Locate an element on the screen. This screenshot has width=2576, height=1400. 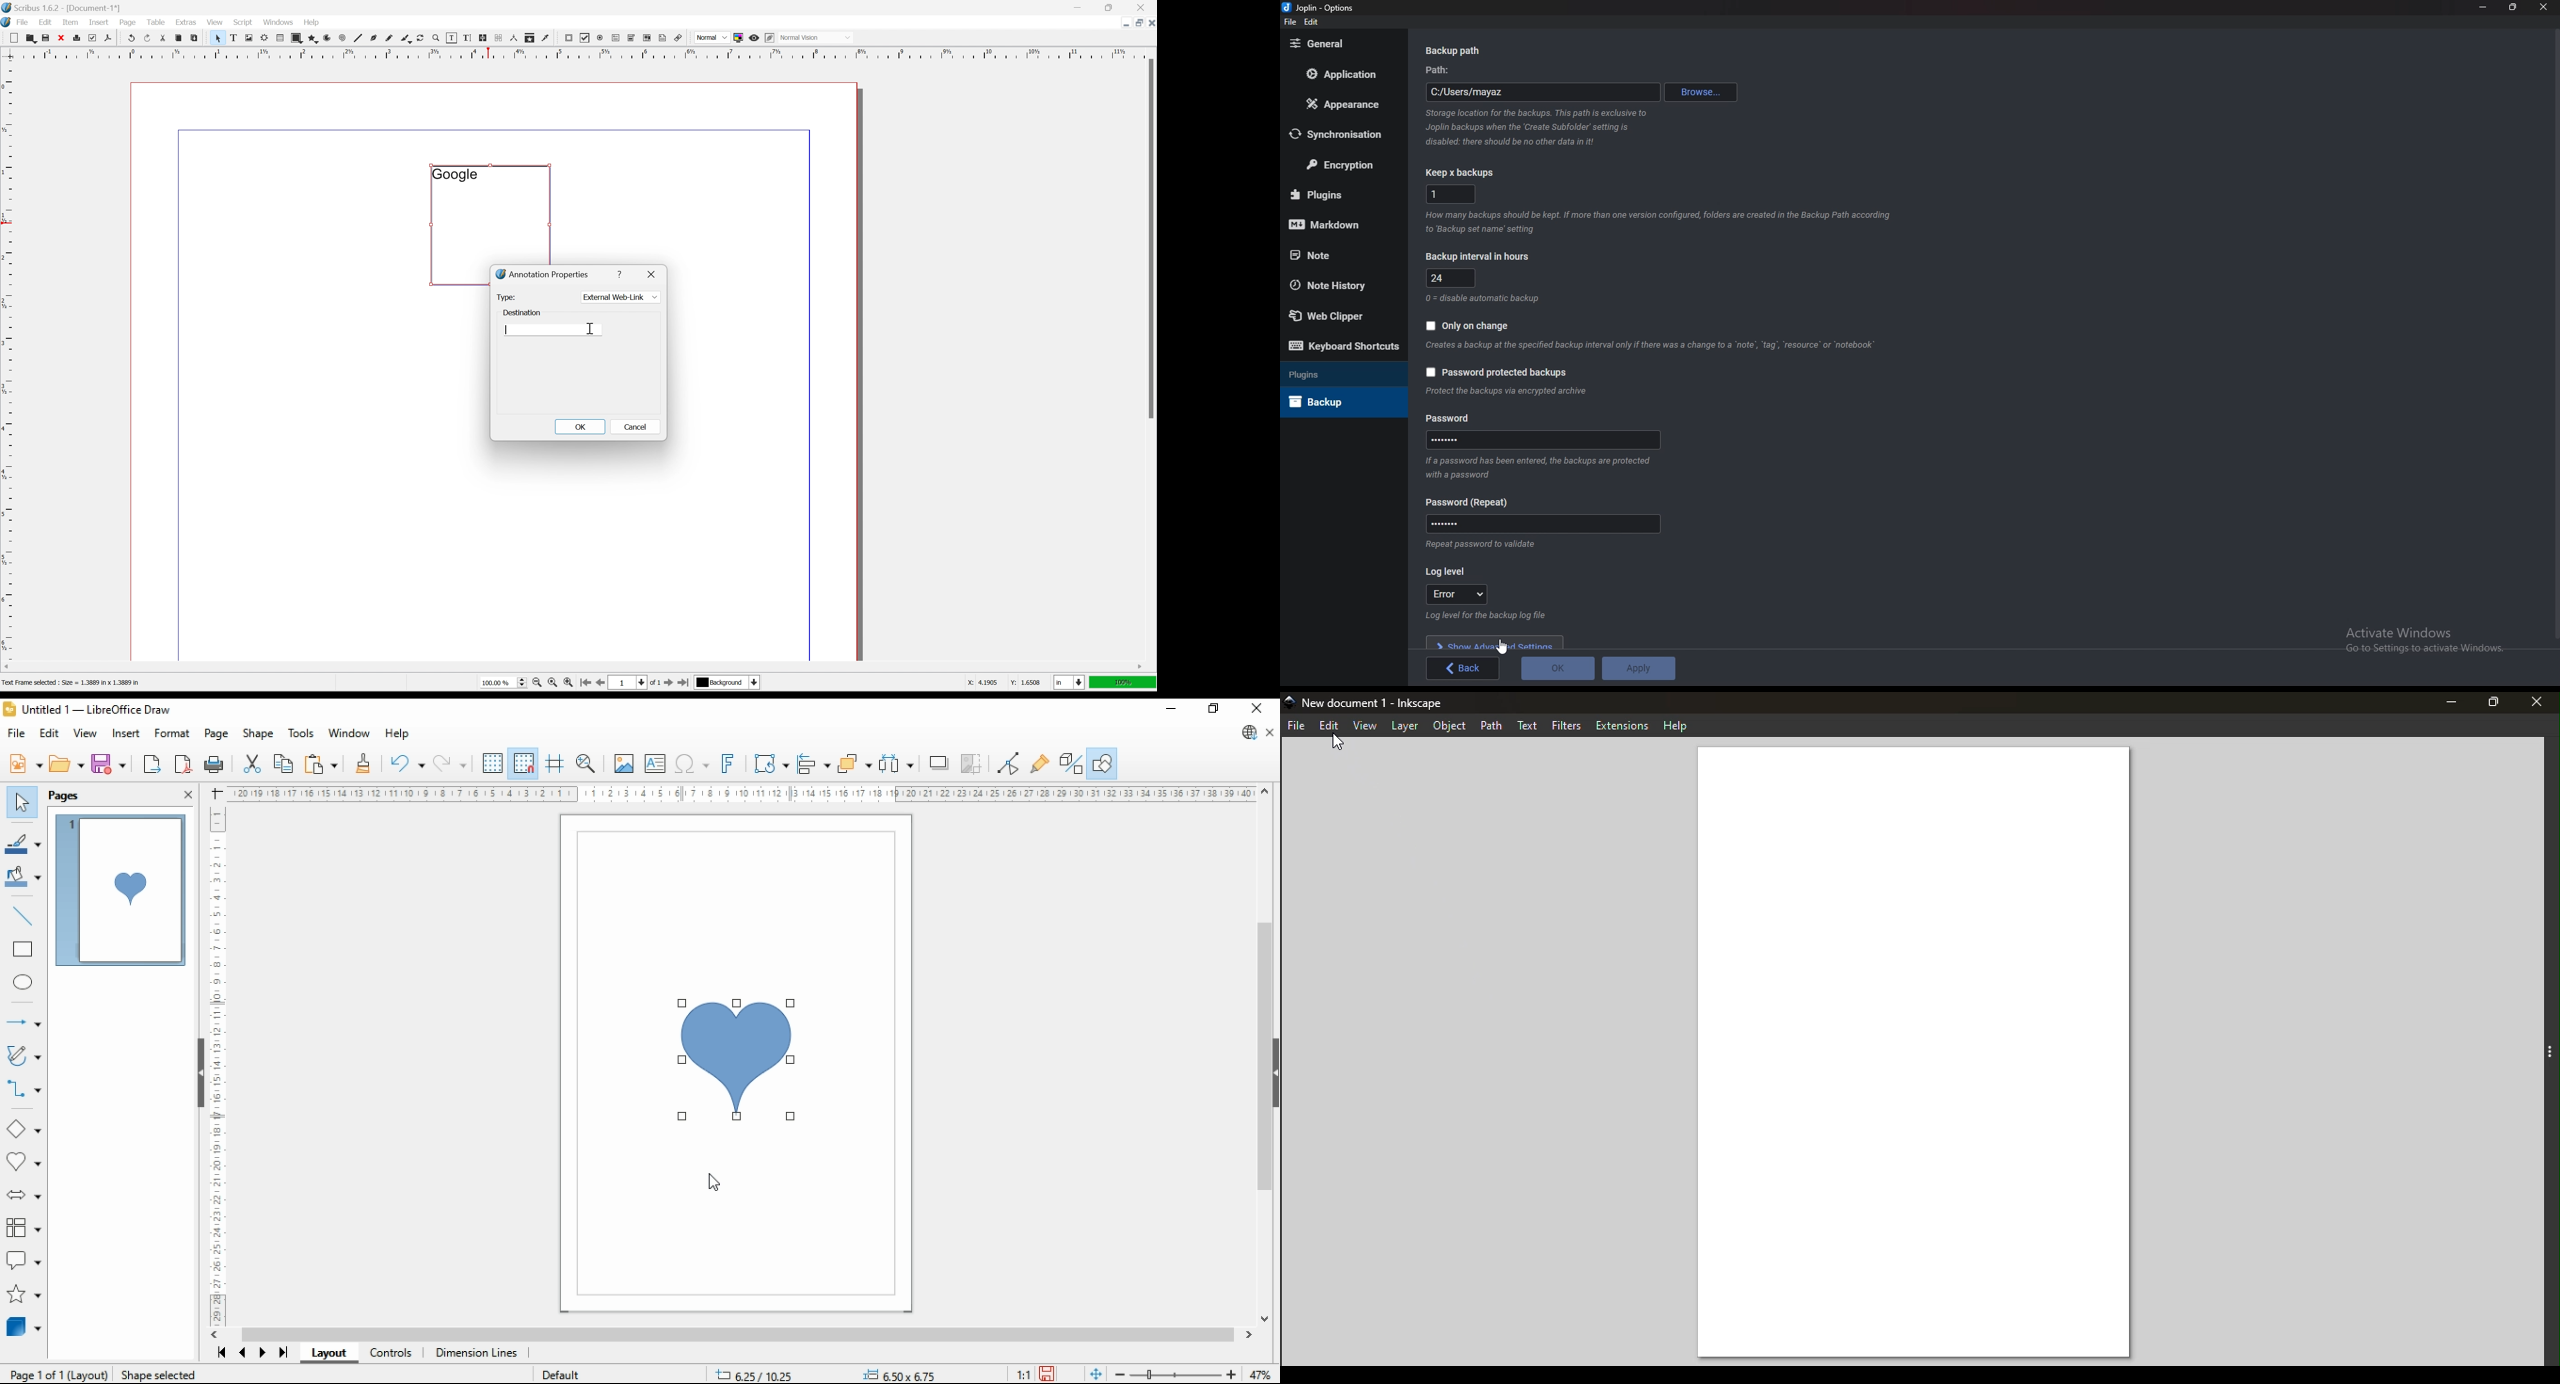
dimension lines is located at coordinates (477, 1354).